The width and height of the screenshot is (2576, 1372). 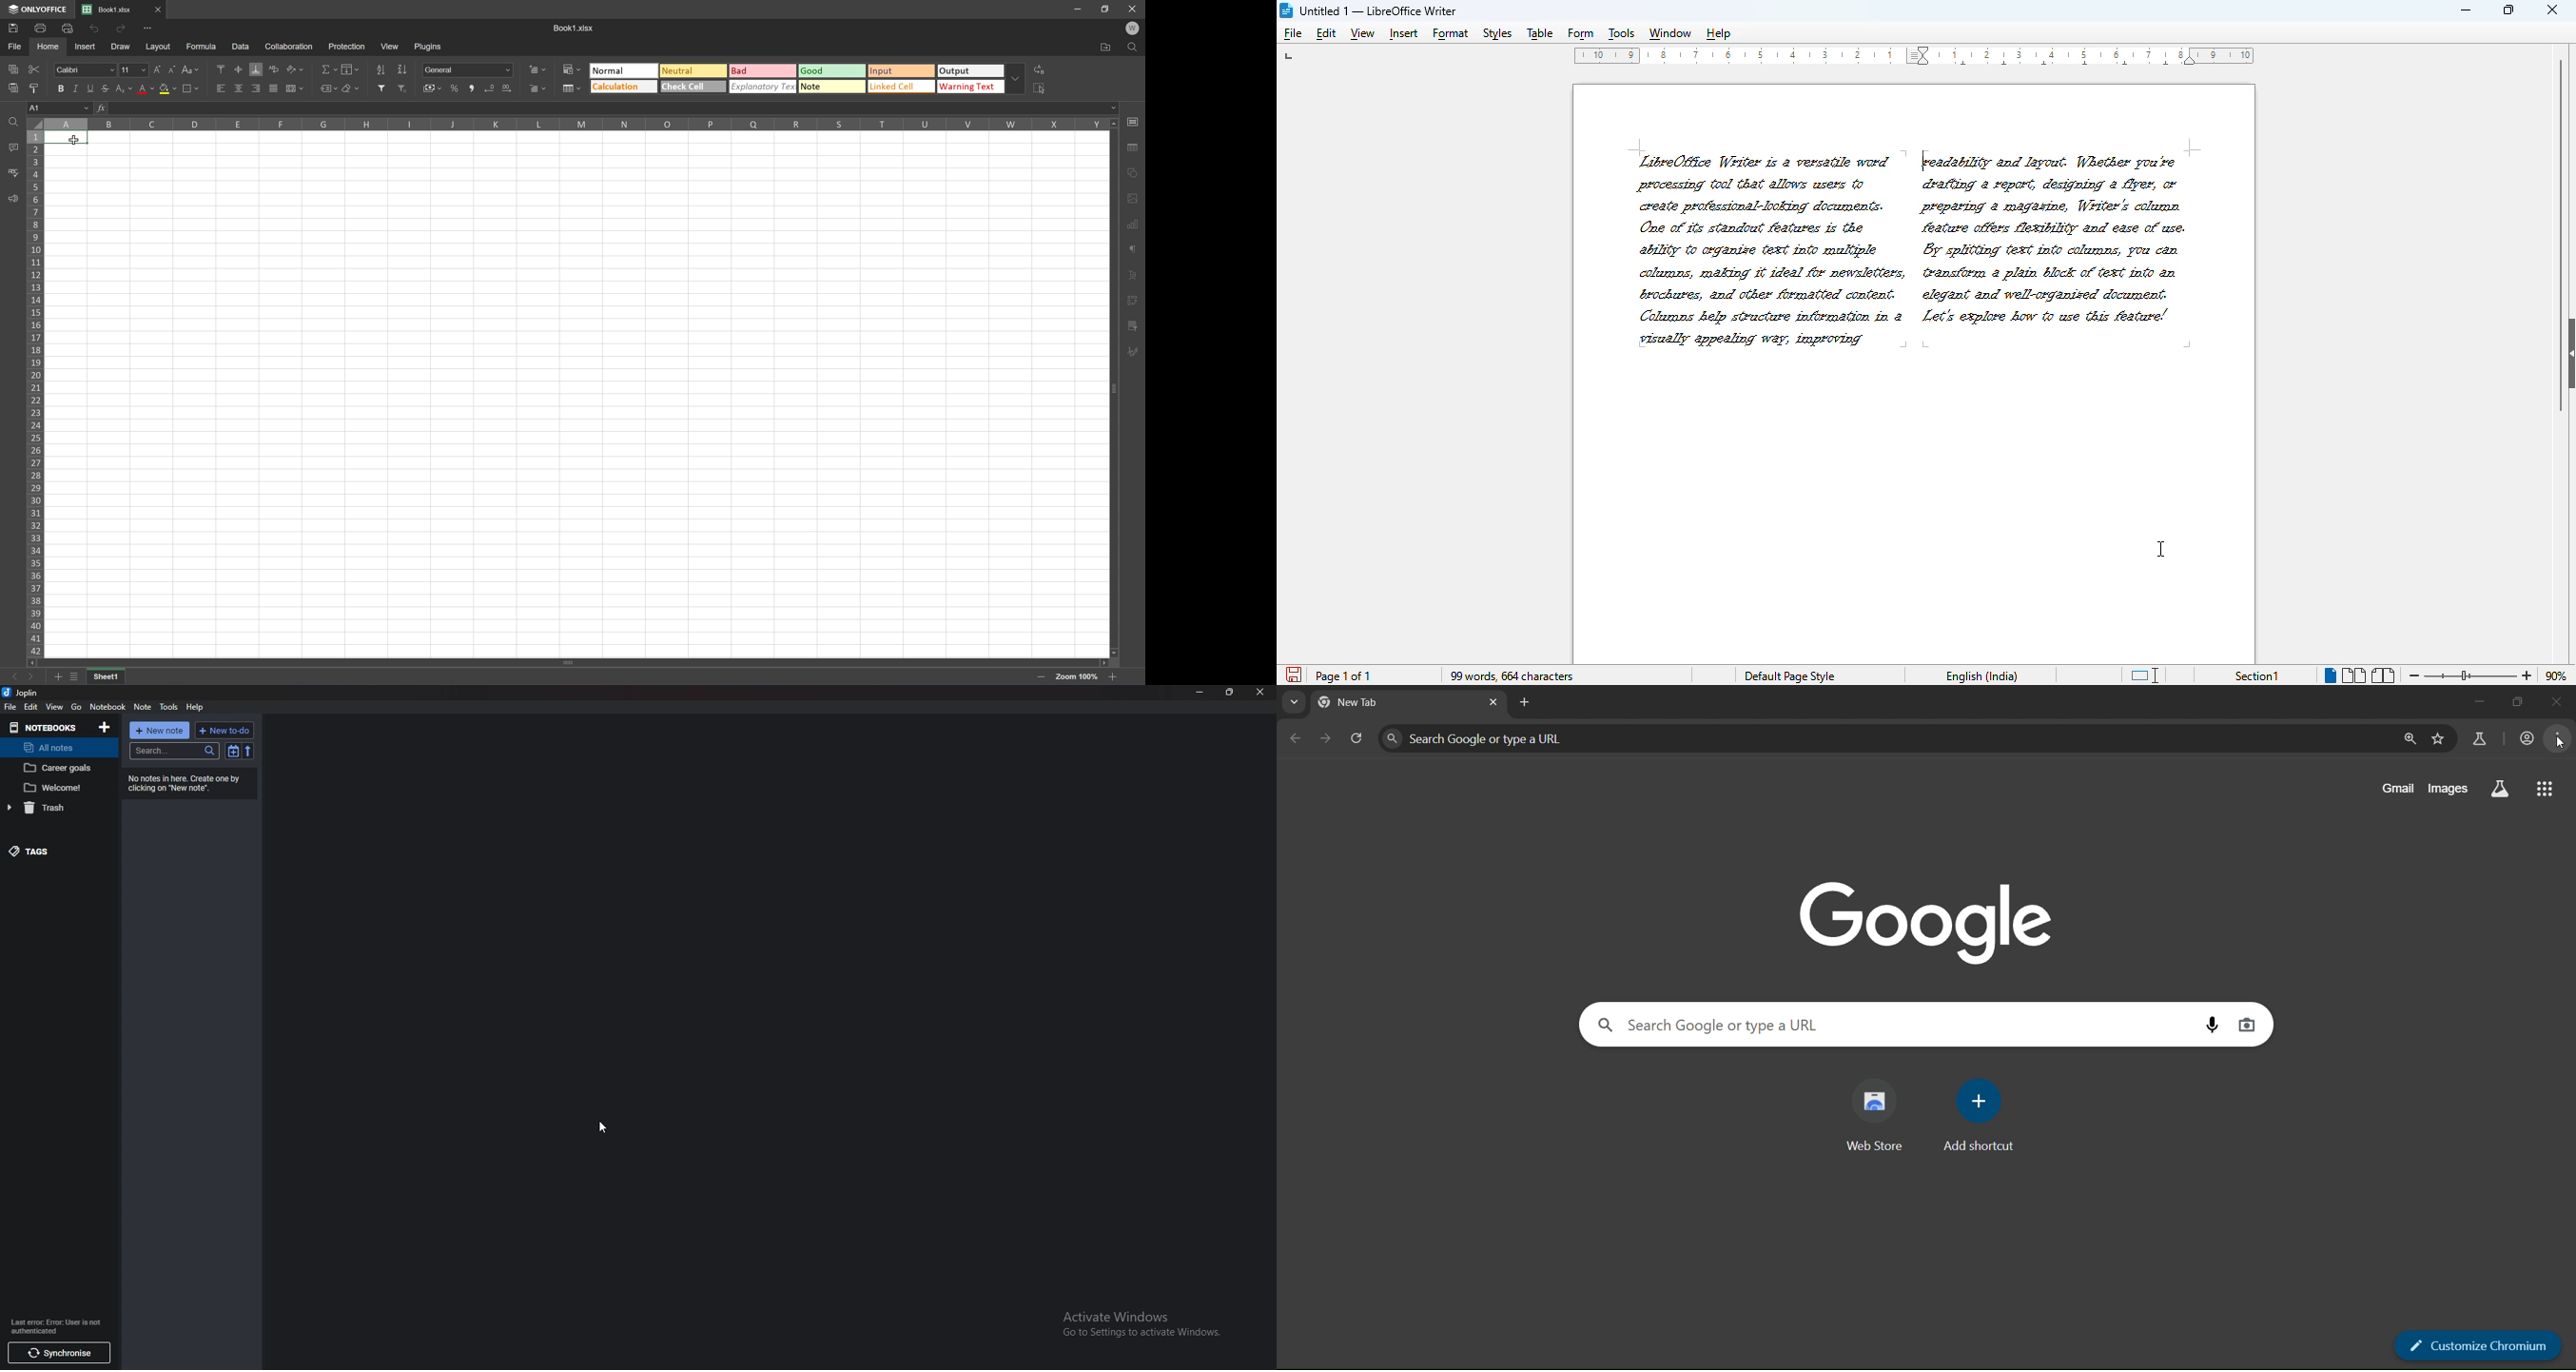 What do you see at coordinates (1079, 9) in the screenshot?
I see `Minimize` at bounding box center [1079, 9].